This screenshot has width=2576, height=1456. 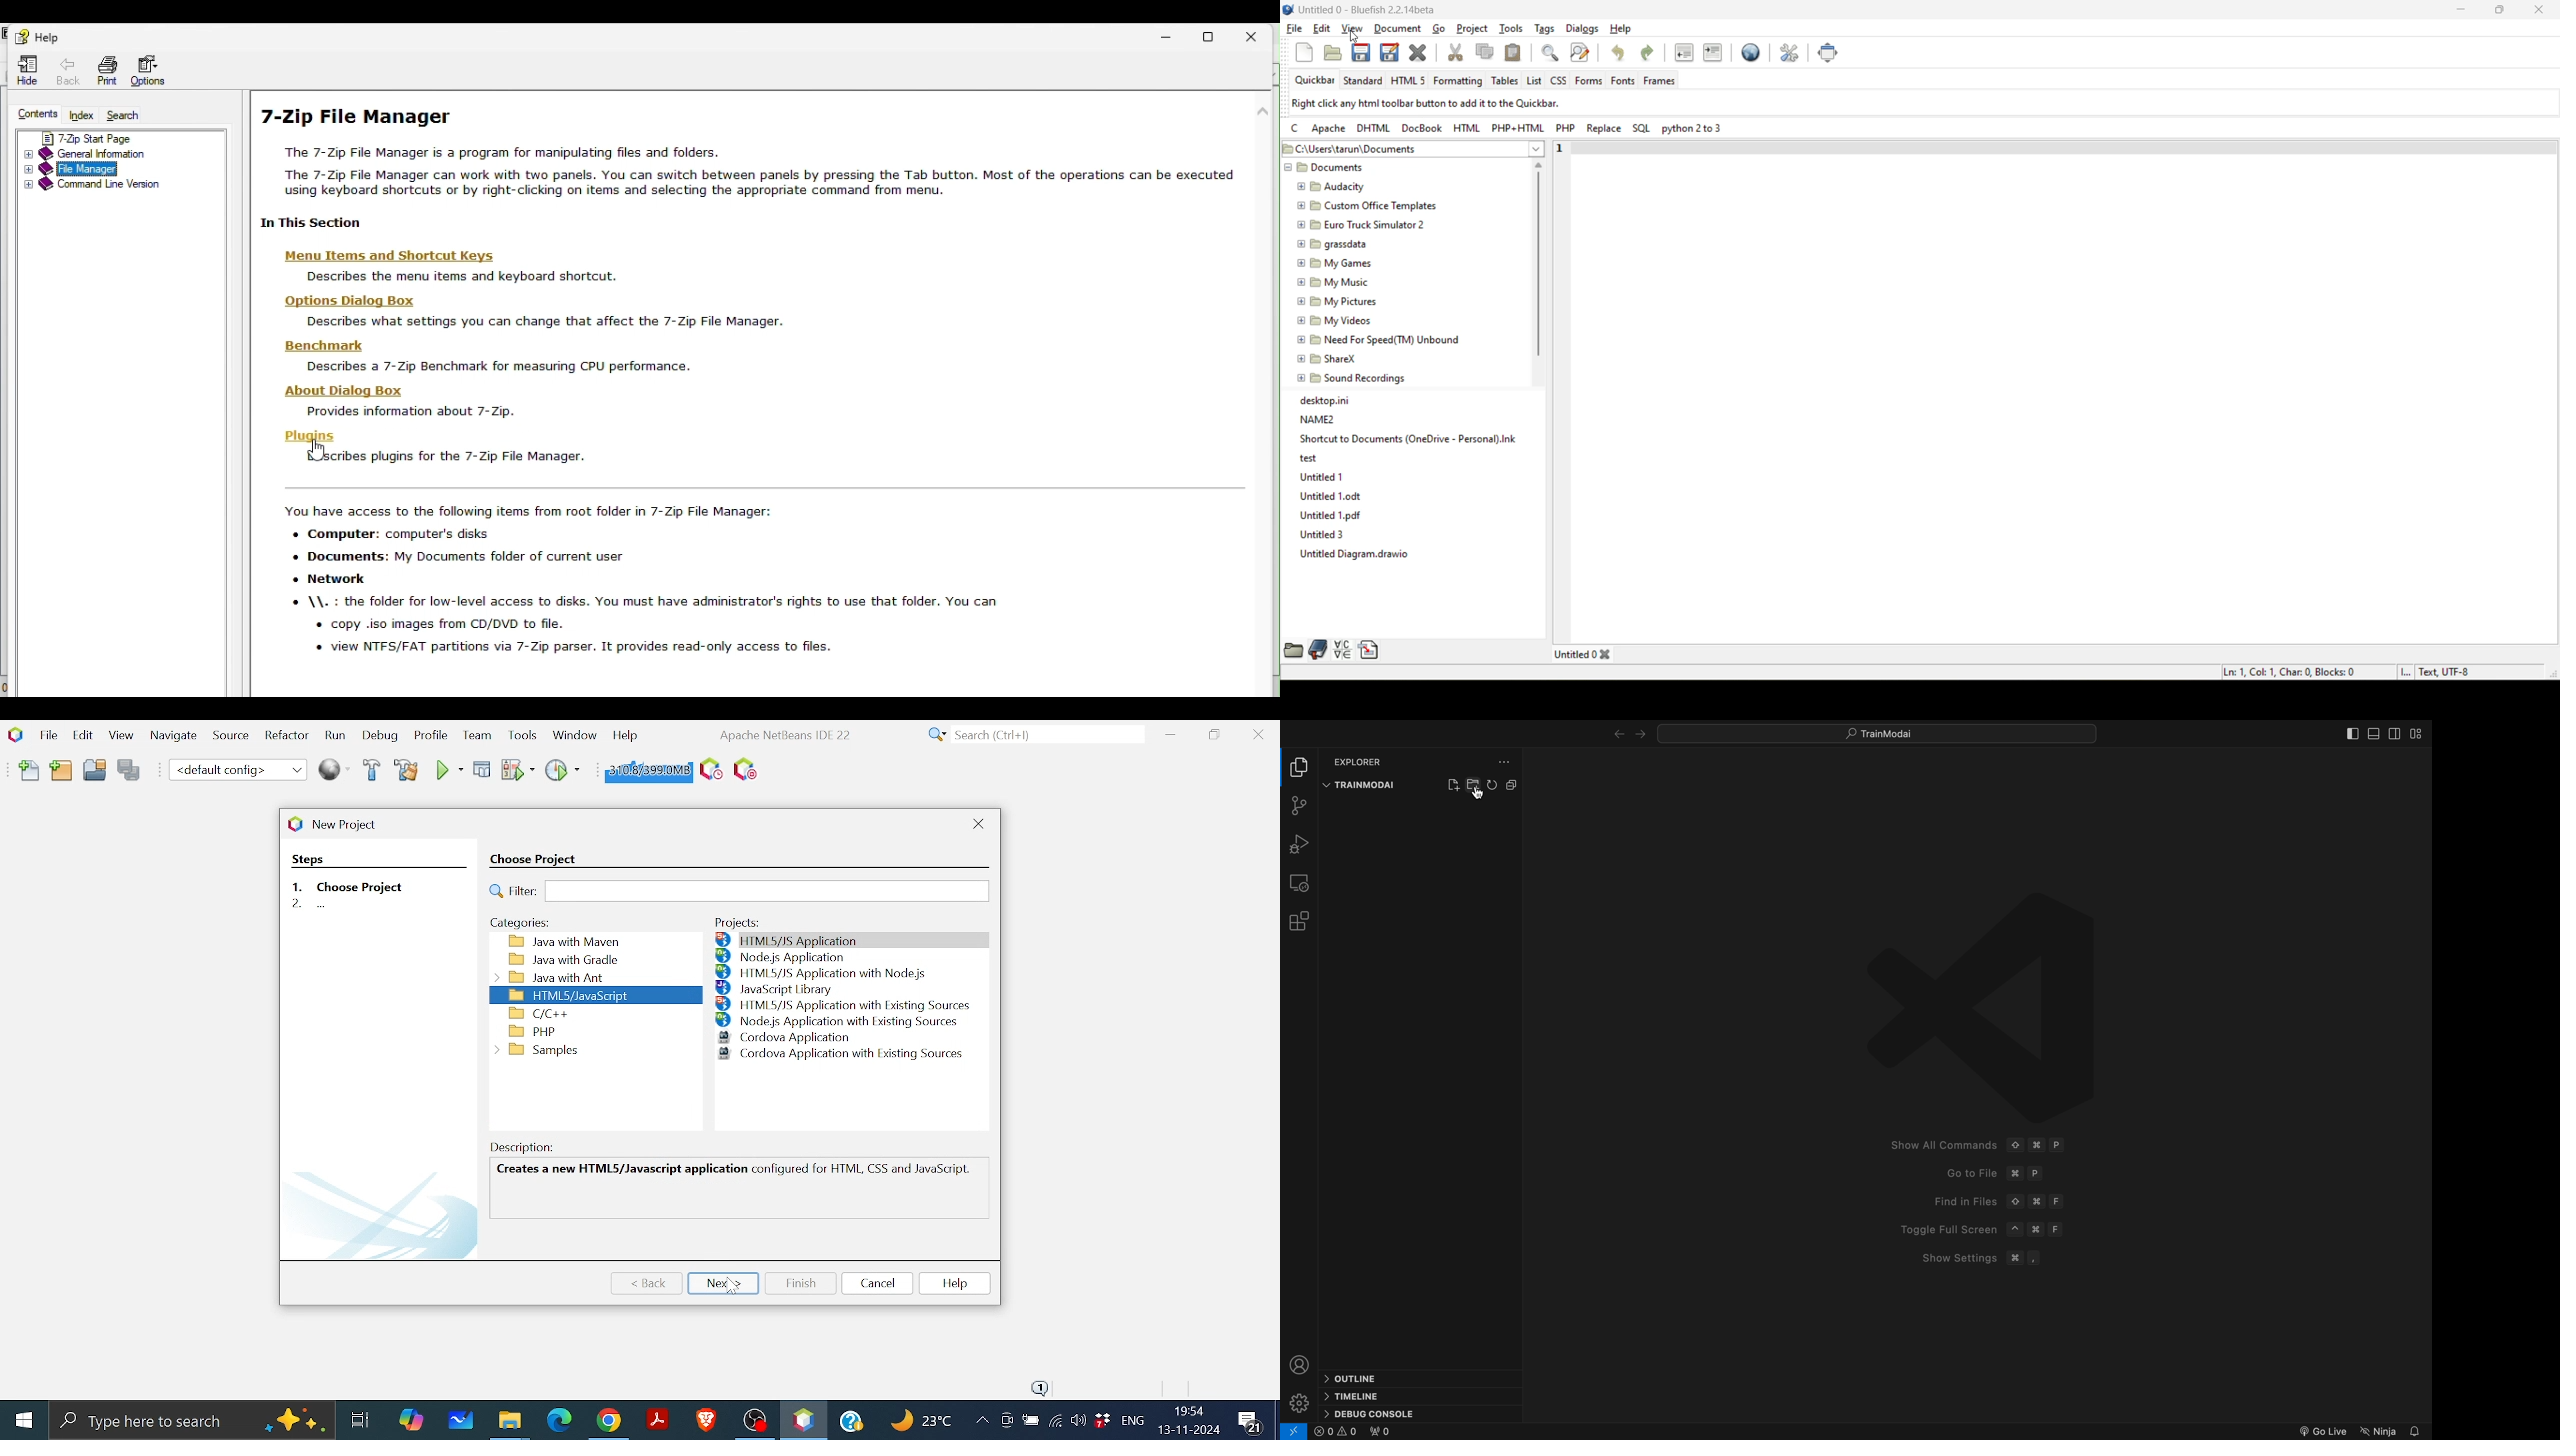 I want to click on Go to file, so click(x=1996, y=1176).